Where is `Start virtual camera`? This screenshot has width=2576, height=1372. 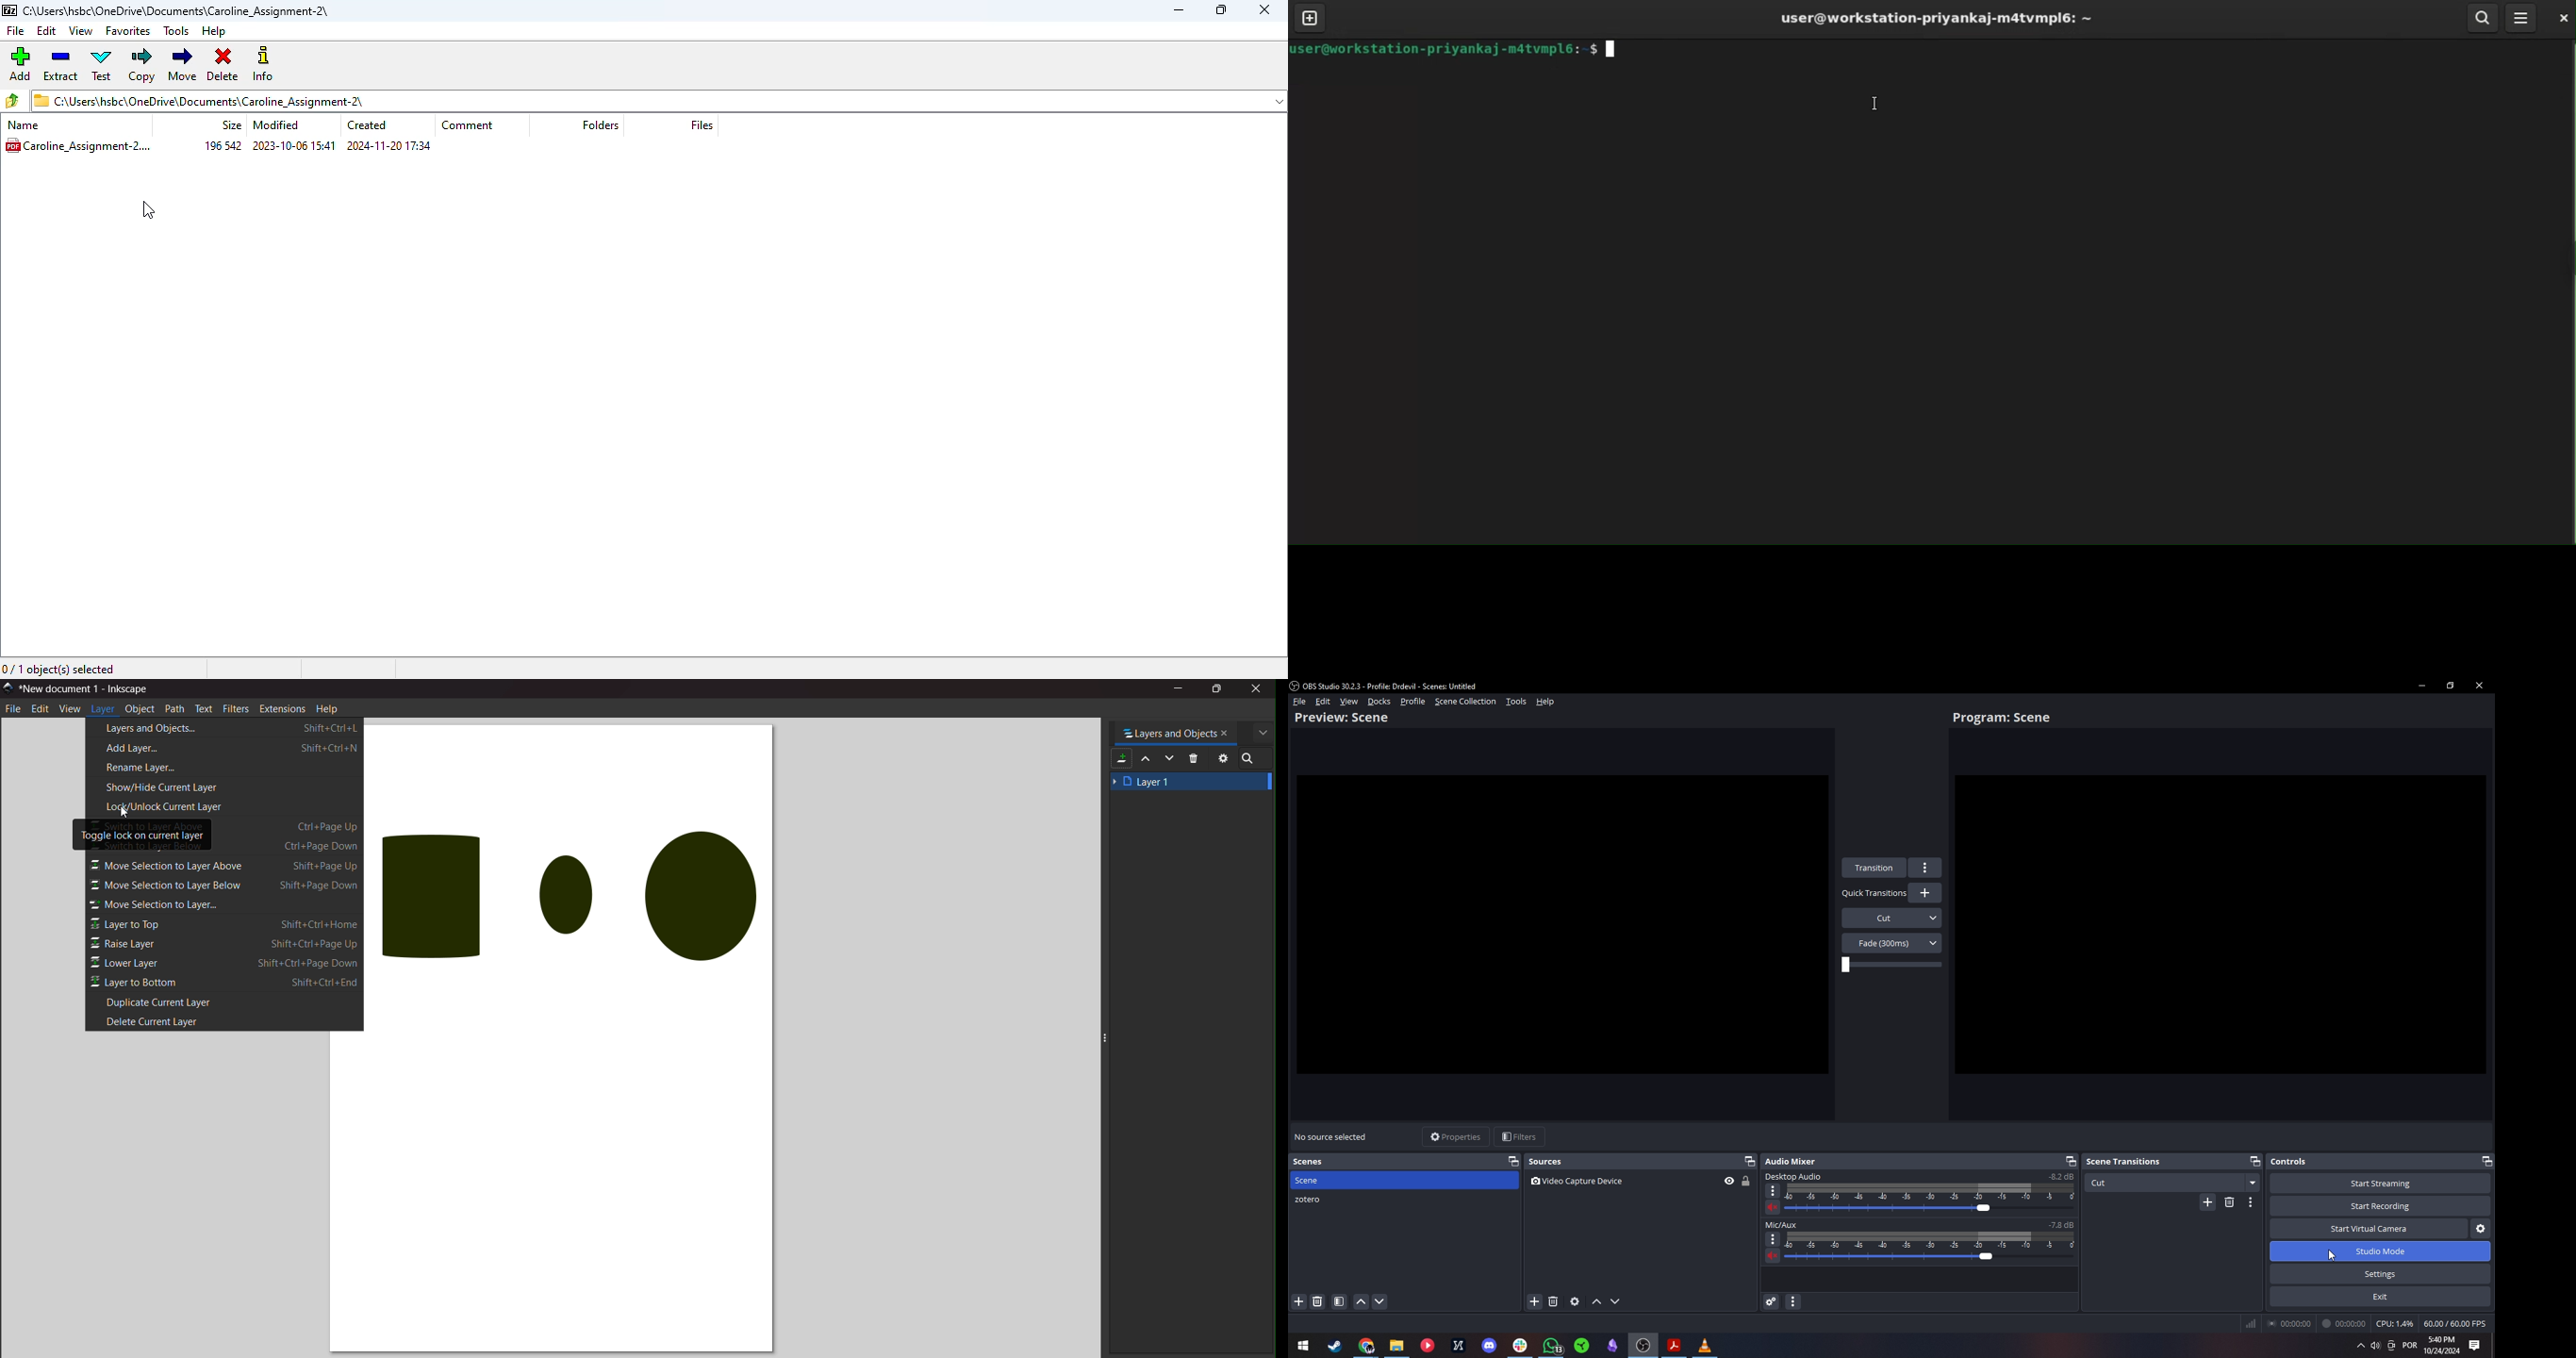
Start virtual camera is located at coordinates (2369, 1228).